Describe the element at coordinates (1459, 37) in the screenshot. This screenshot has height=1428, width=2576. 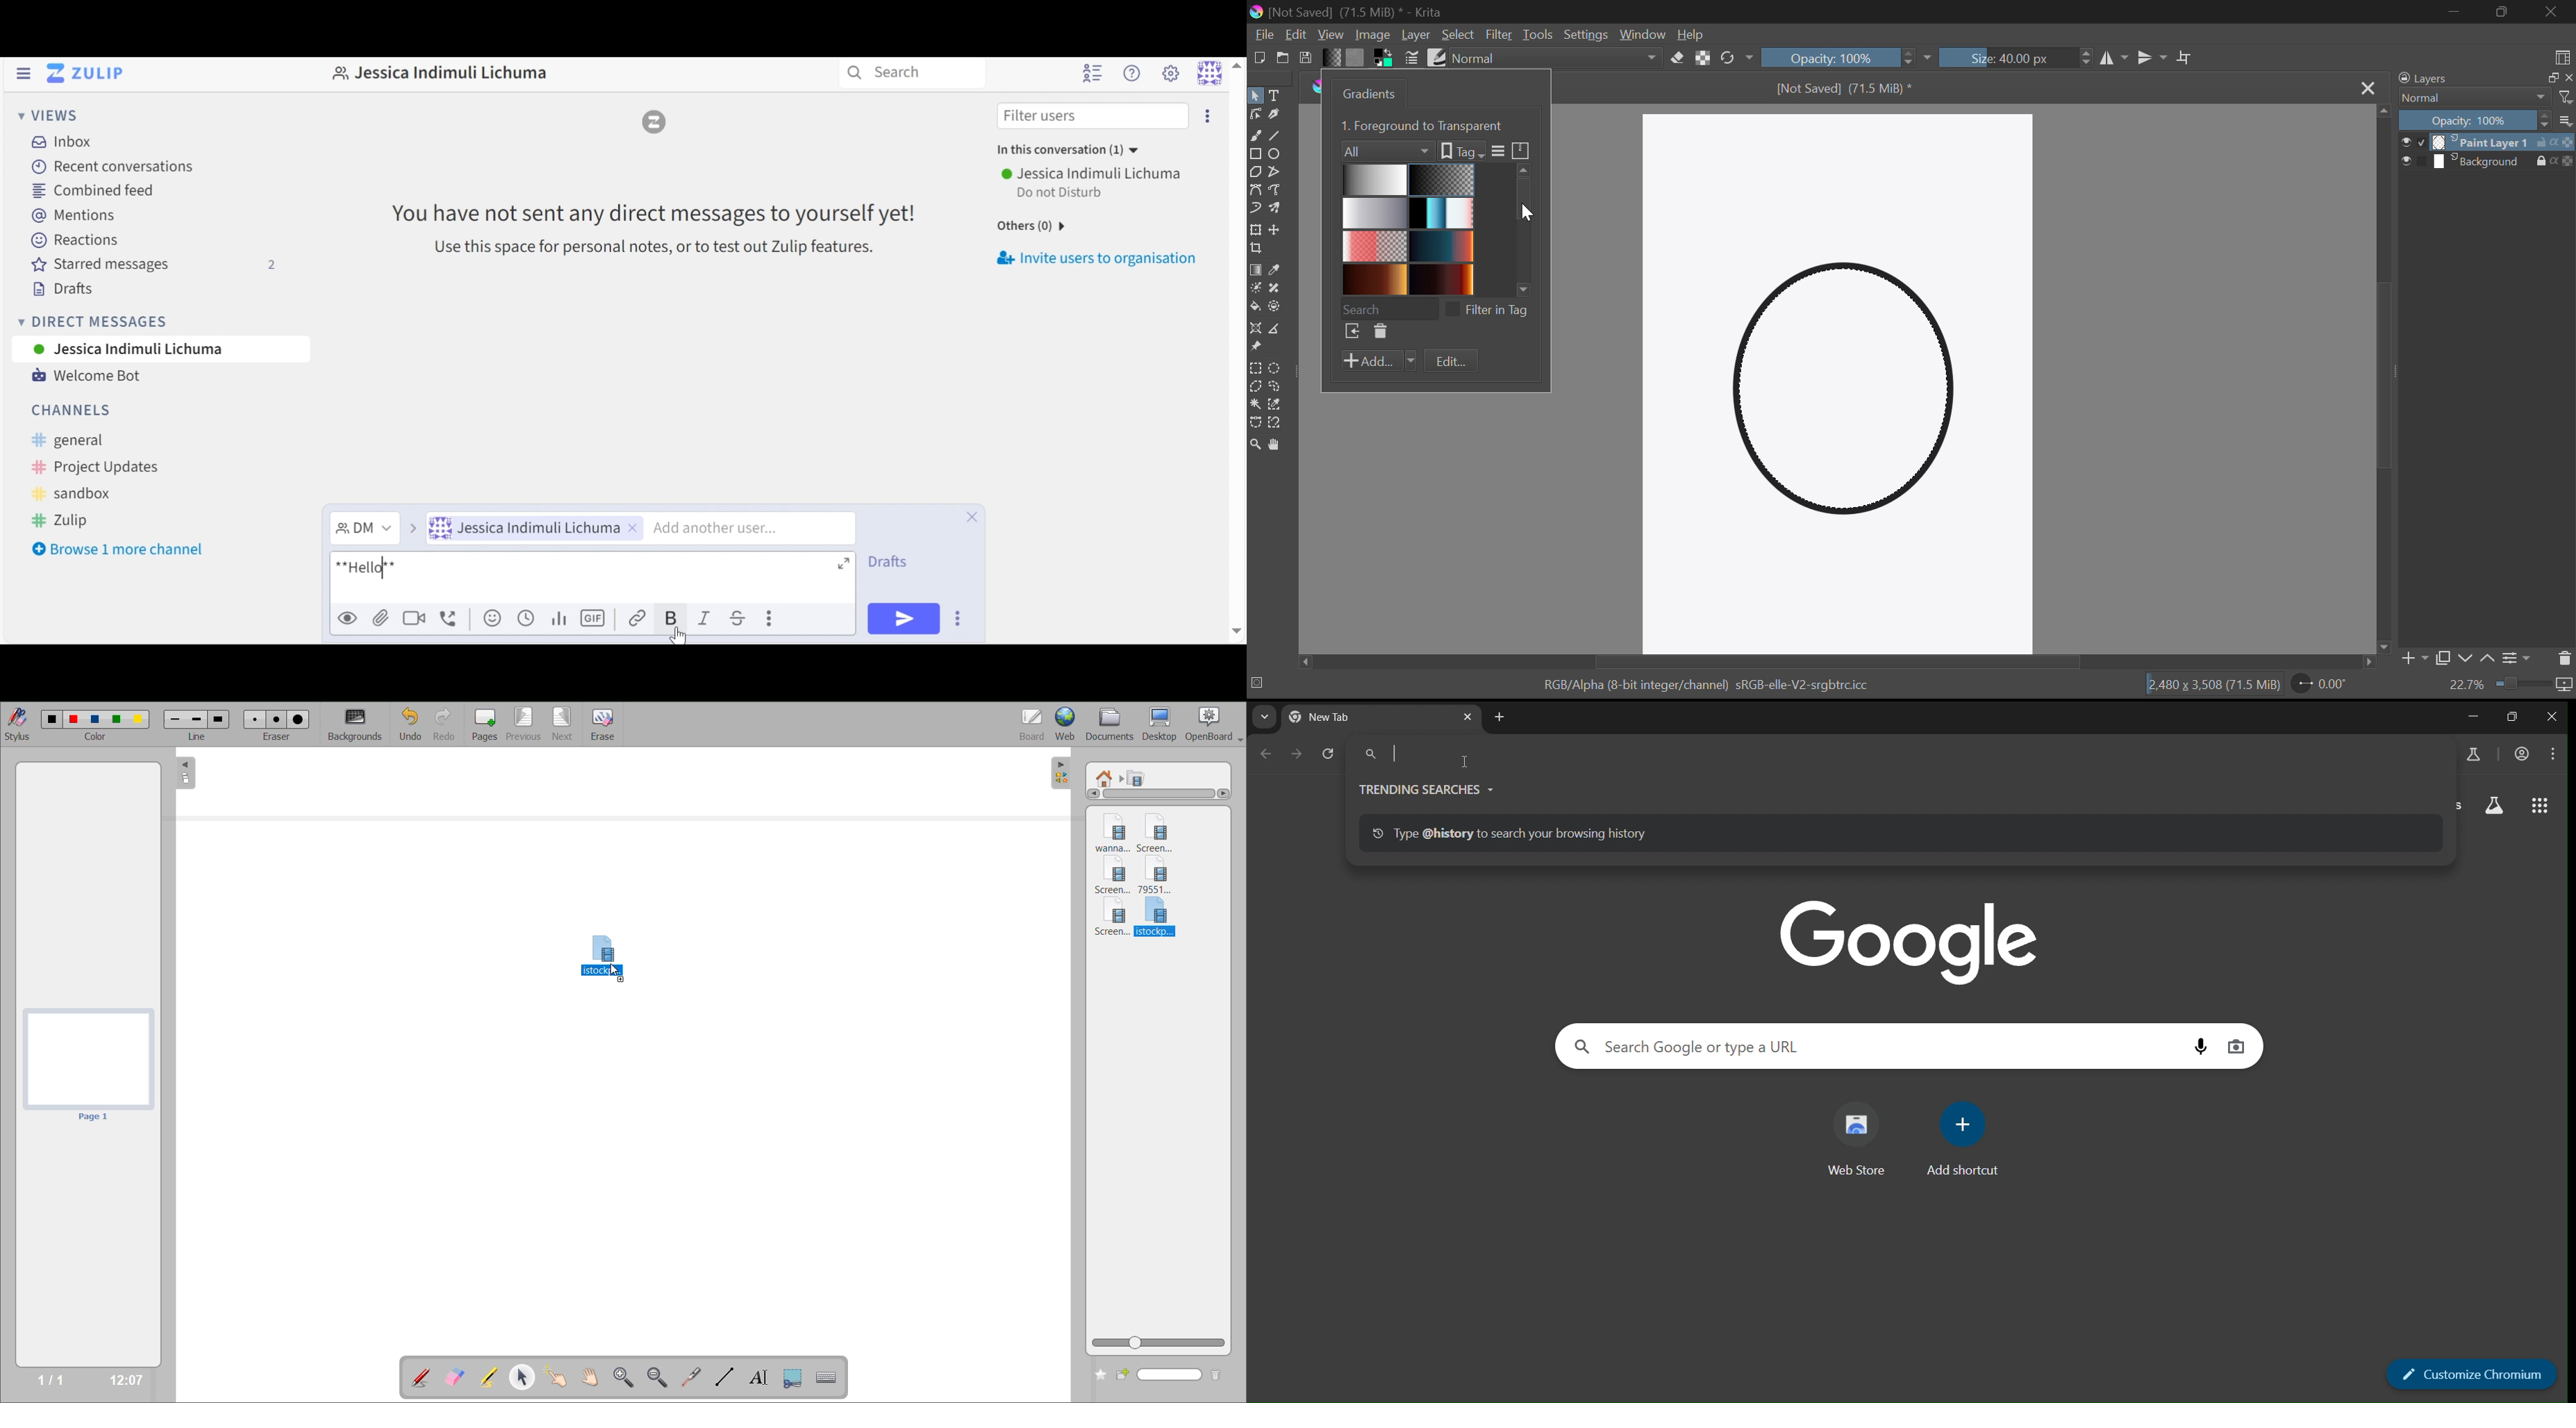
I see `Select` at that location.